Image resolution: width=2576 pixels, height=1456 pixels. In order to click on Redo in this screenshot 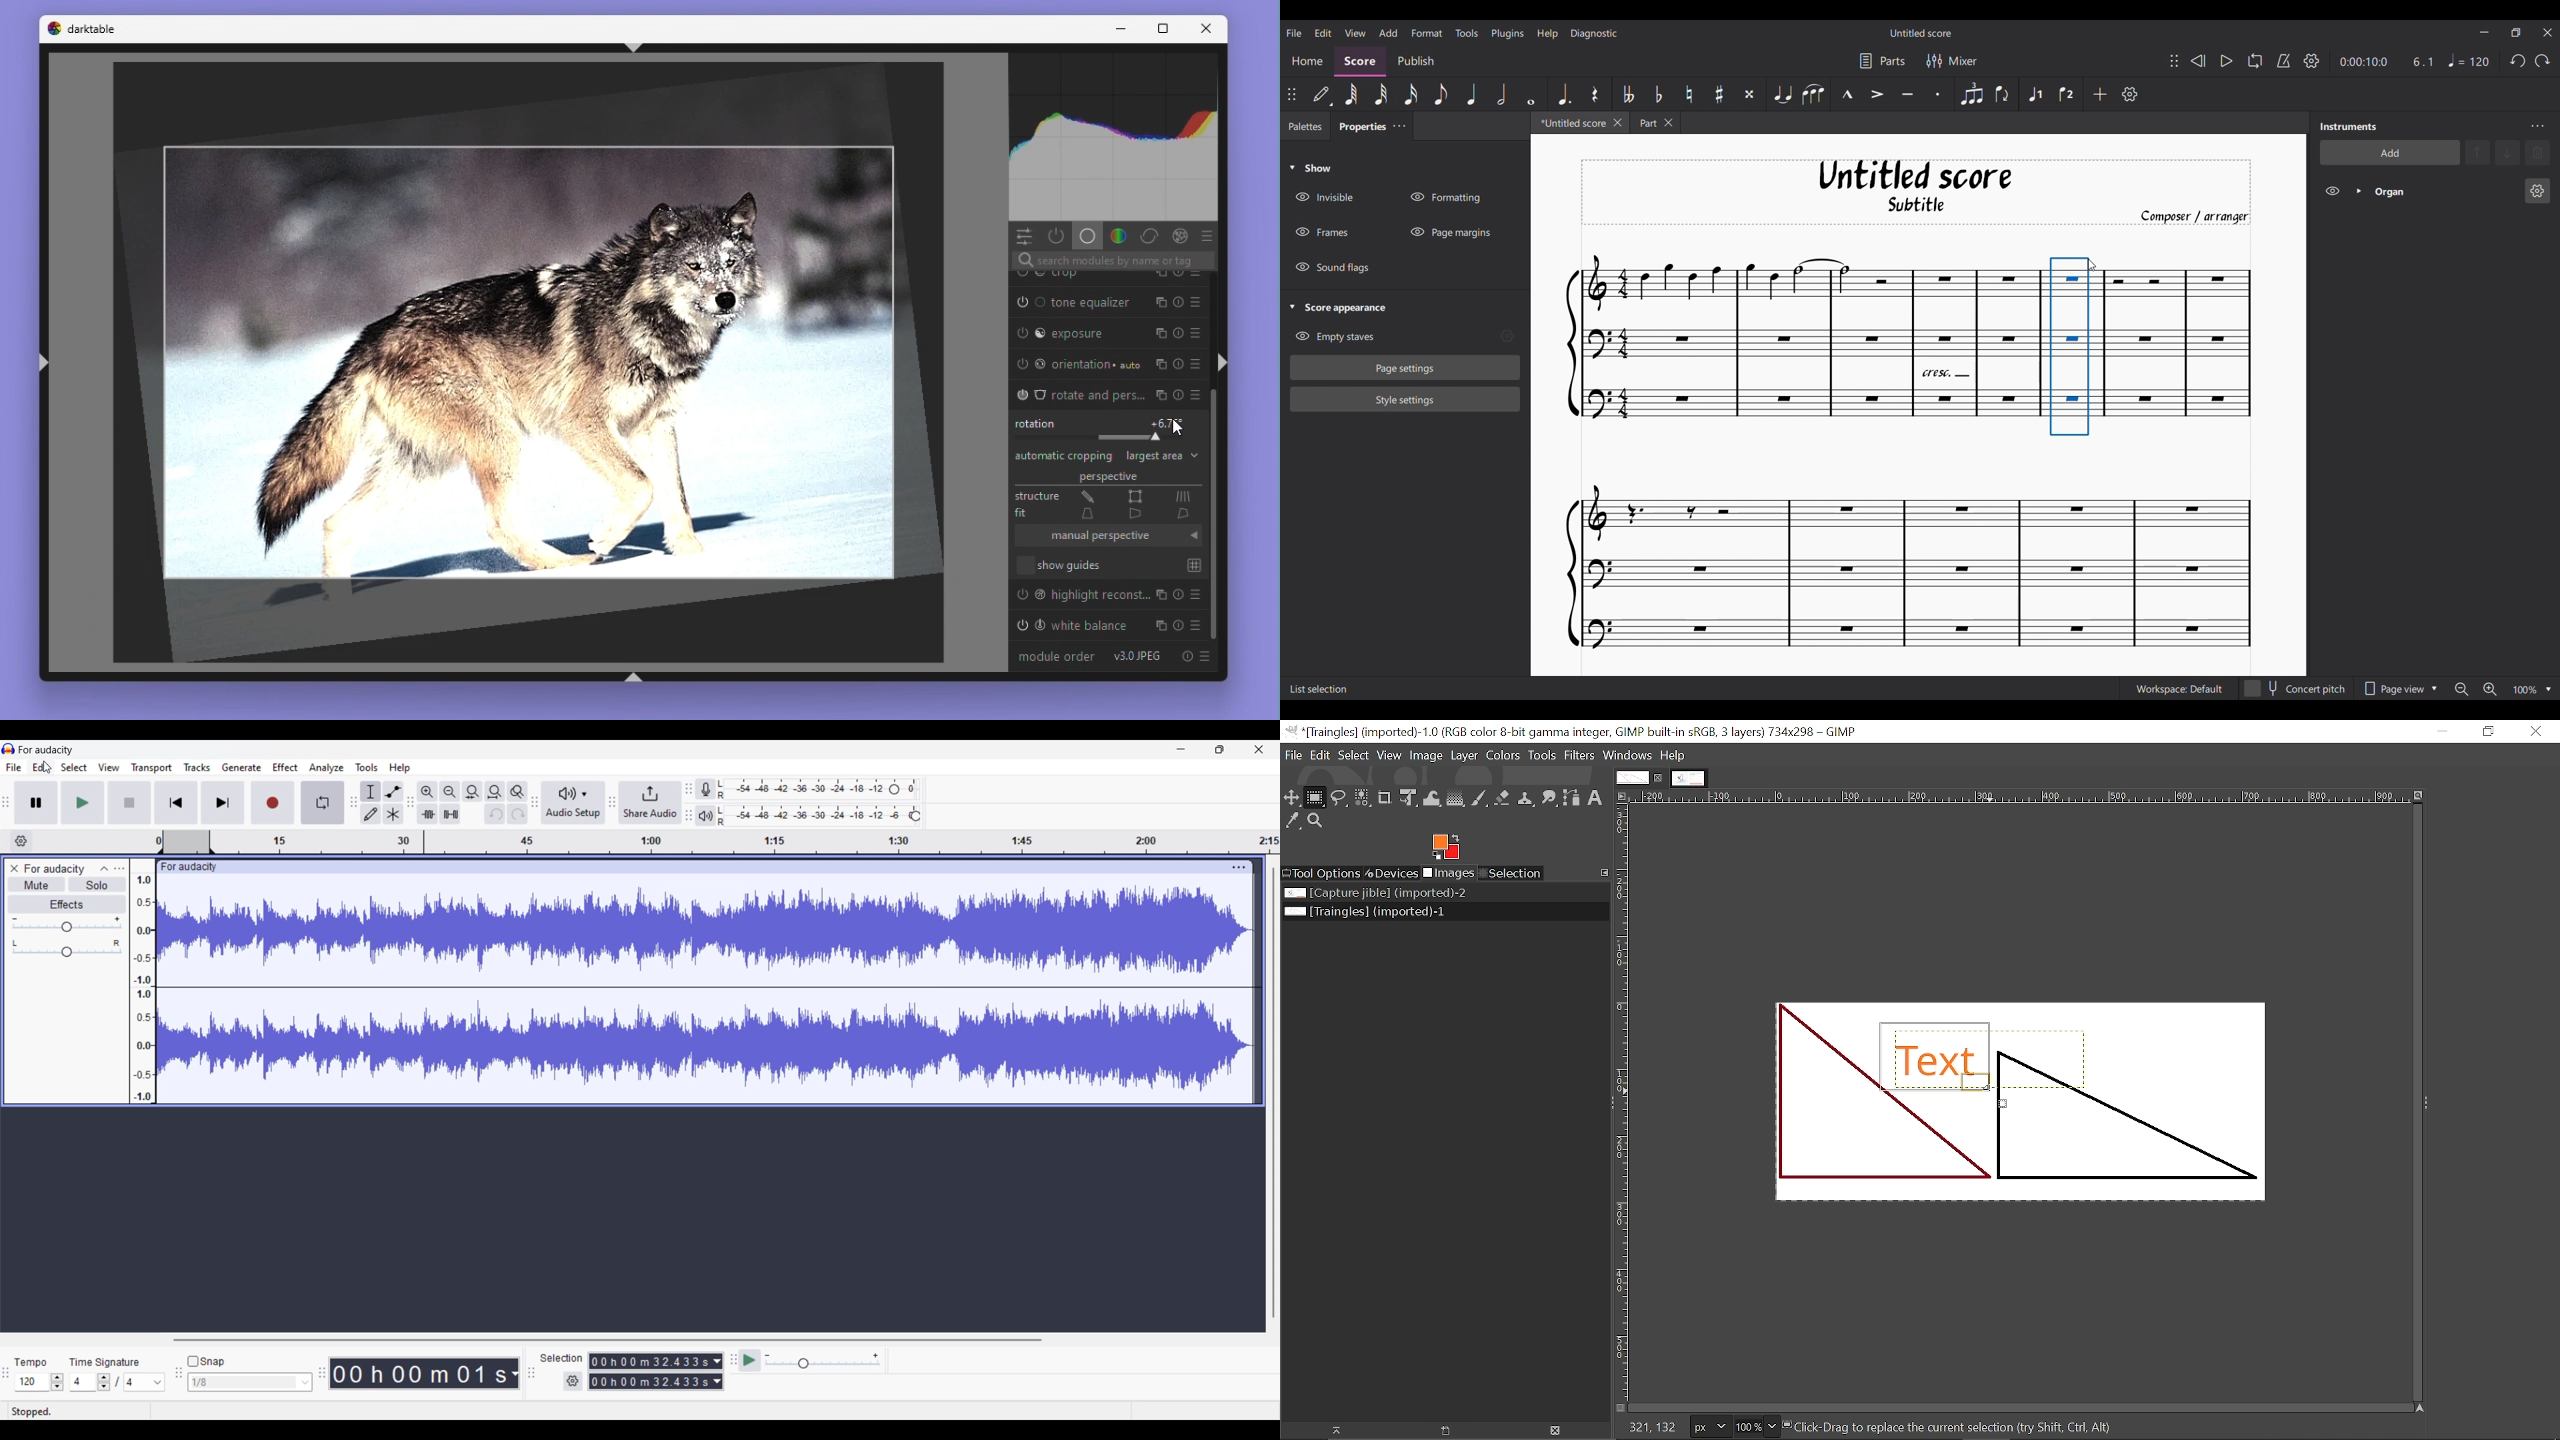, I will do `click(517, 813)`.